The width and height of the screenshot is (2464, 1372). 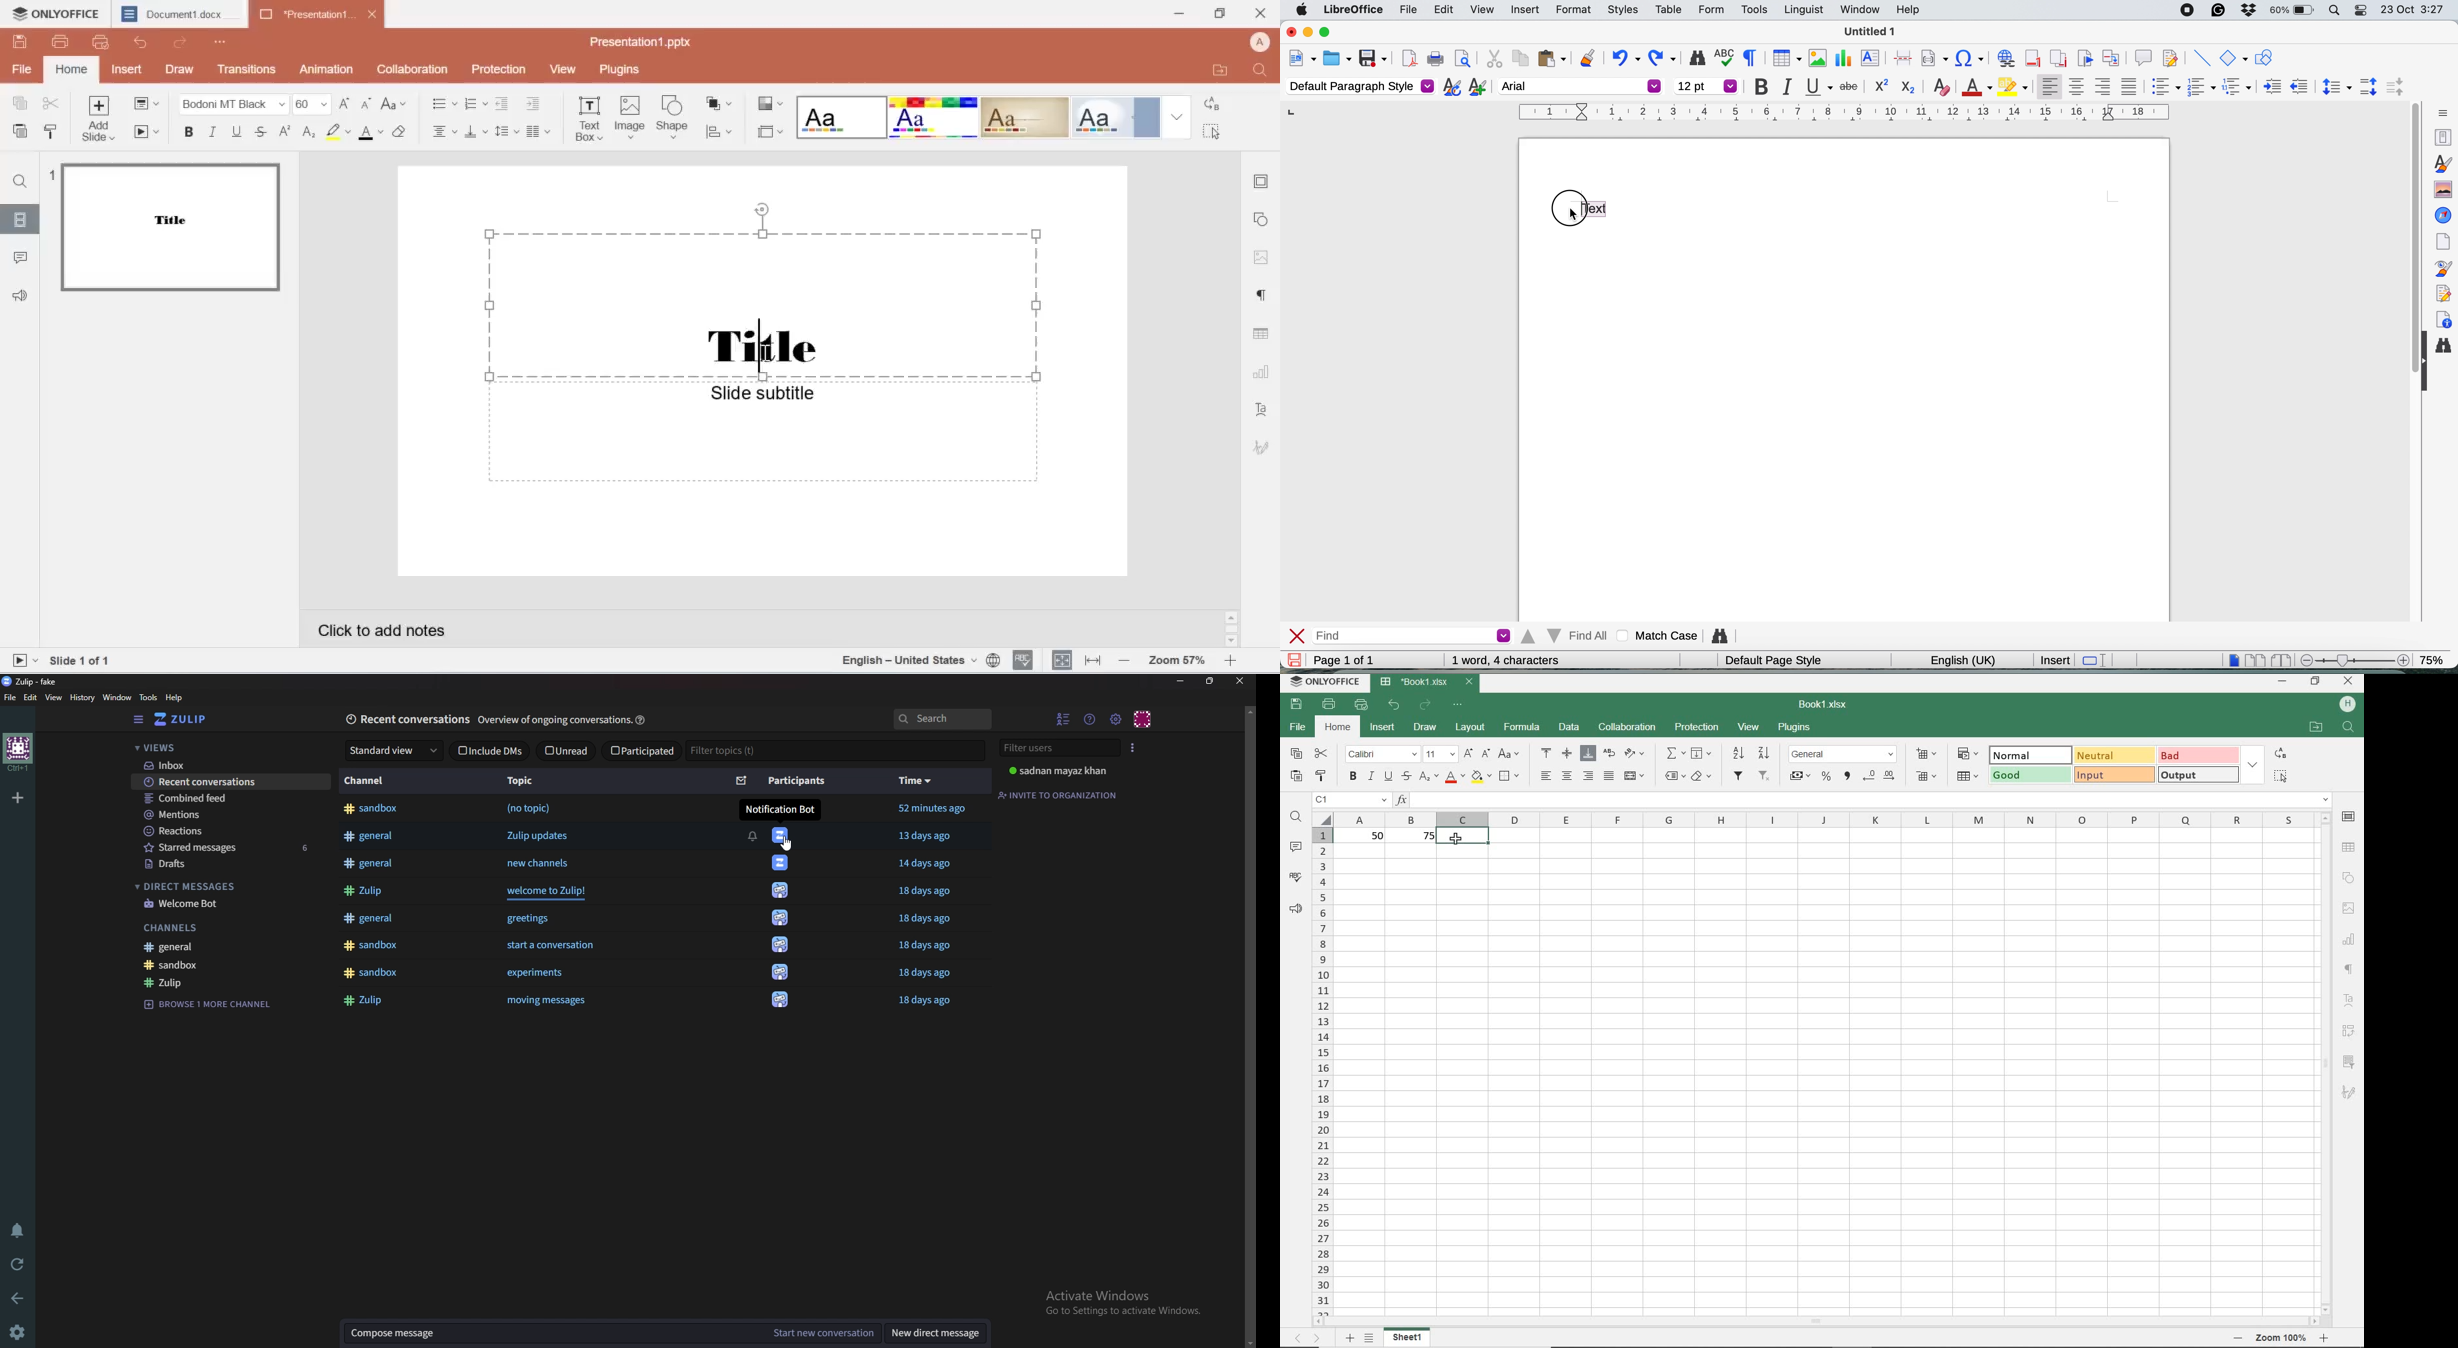 What do you see at coordinates (1843, 112) in the screenshot?
I see `style` at bounding box center [1843, 112].